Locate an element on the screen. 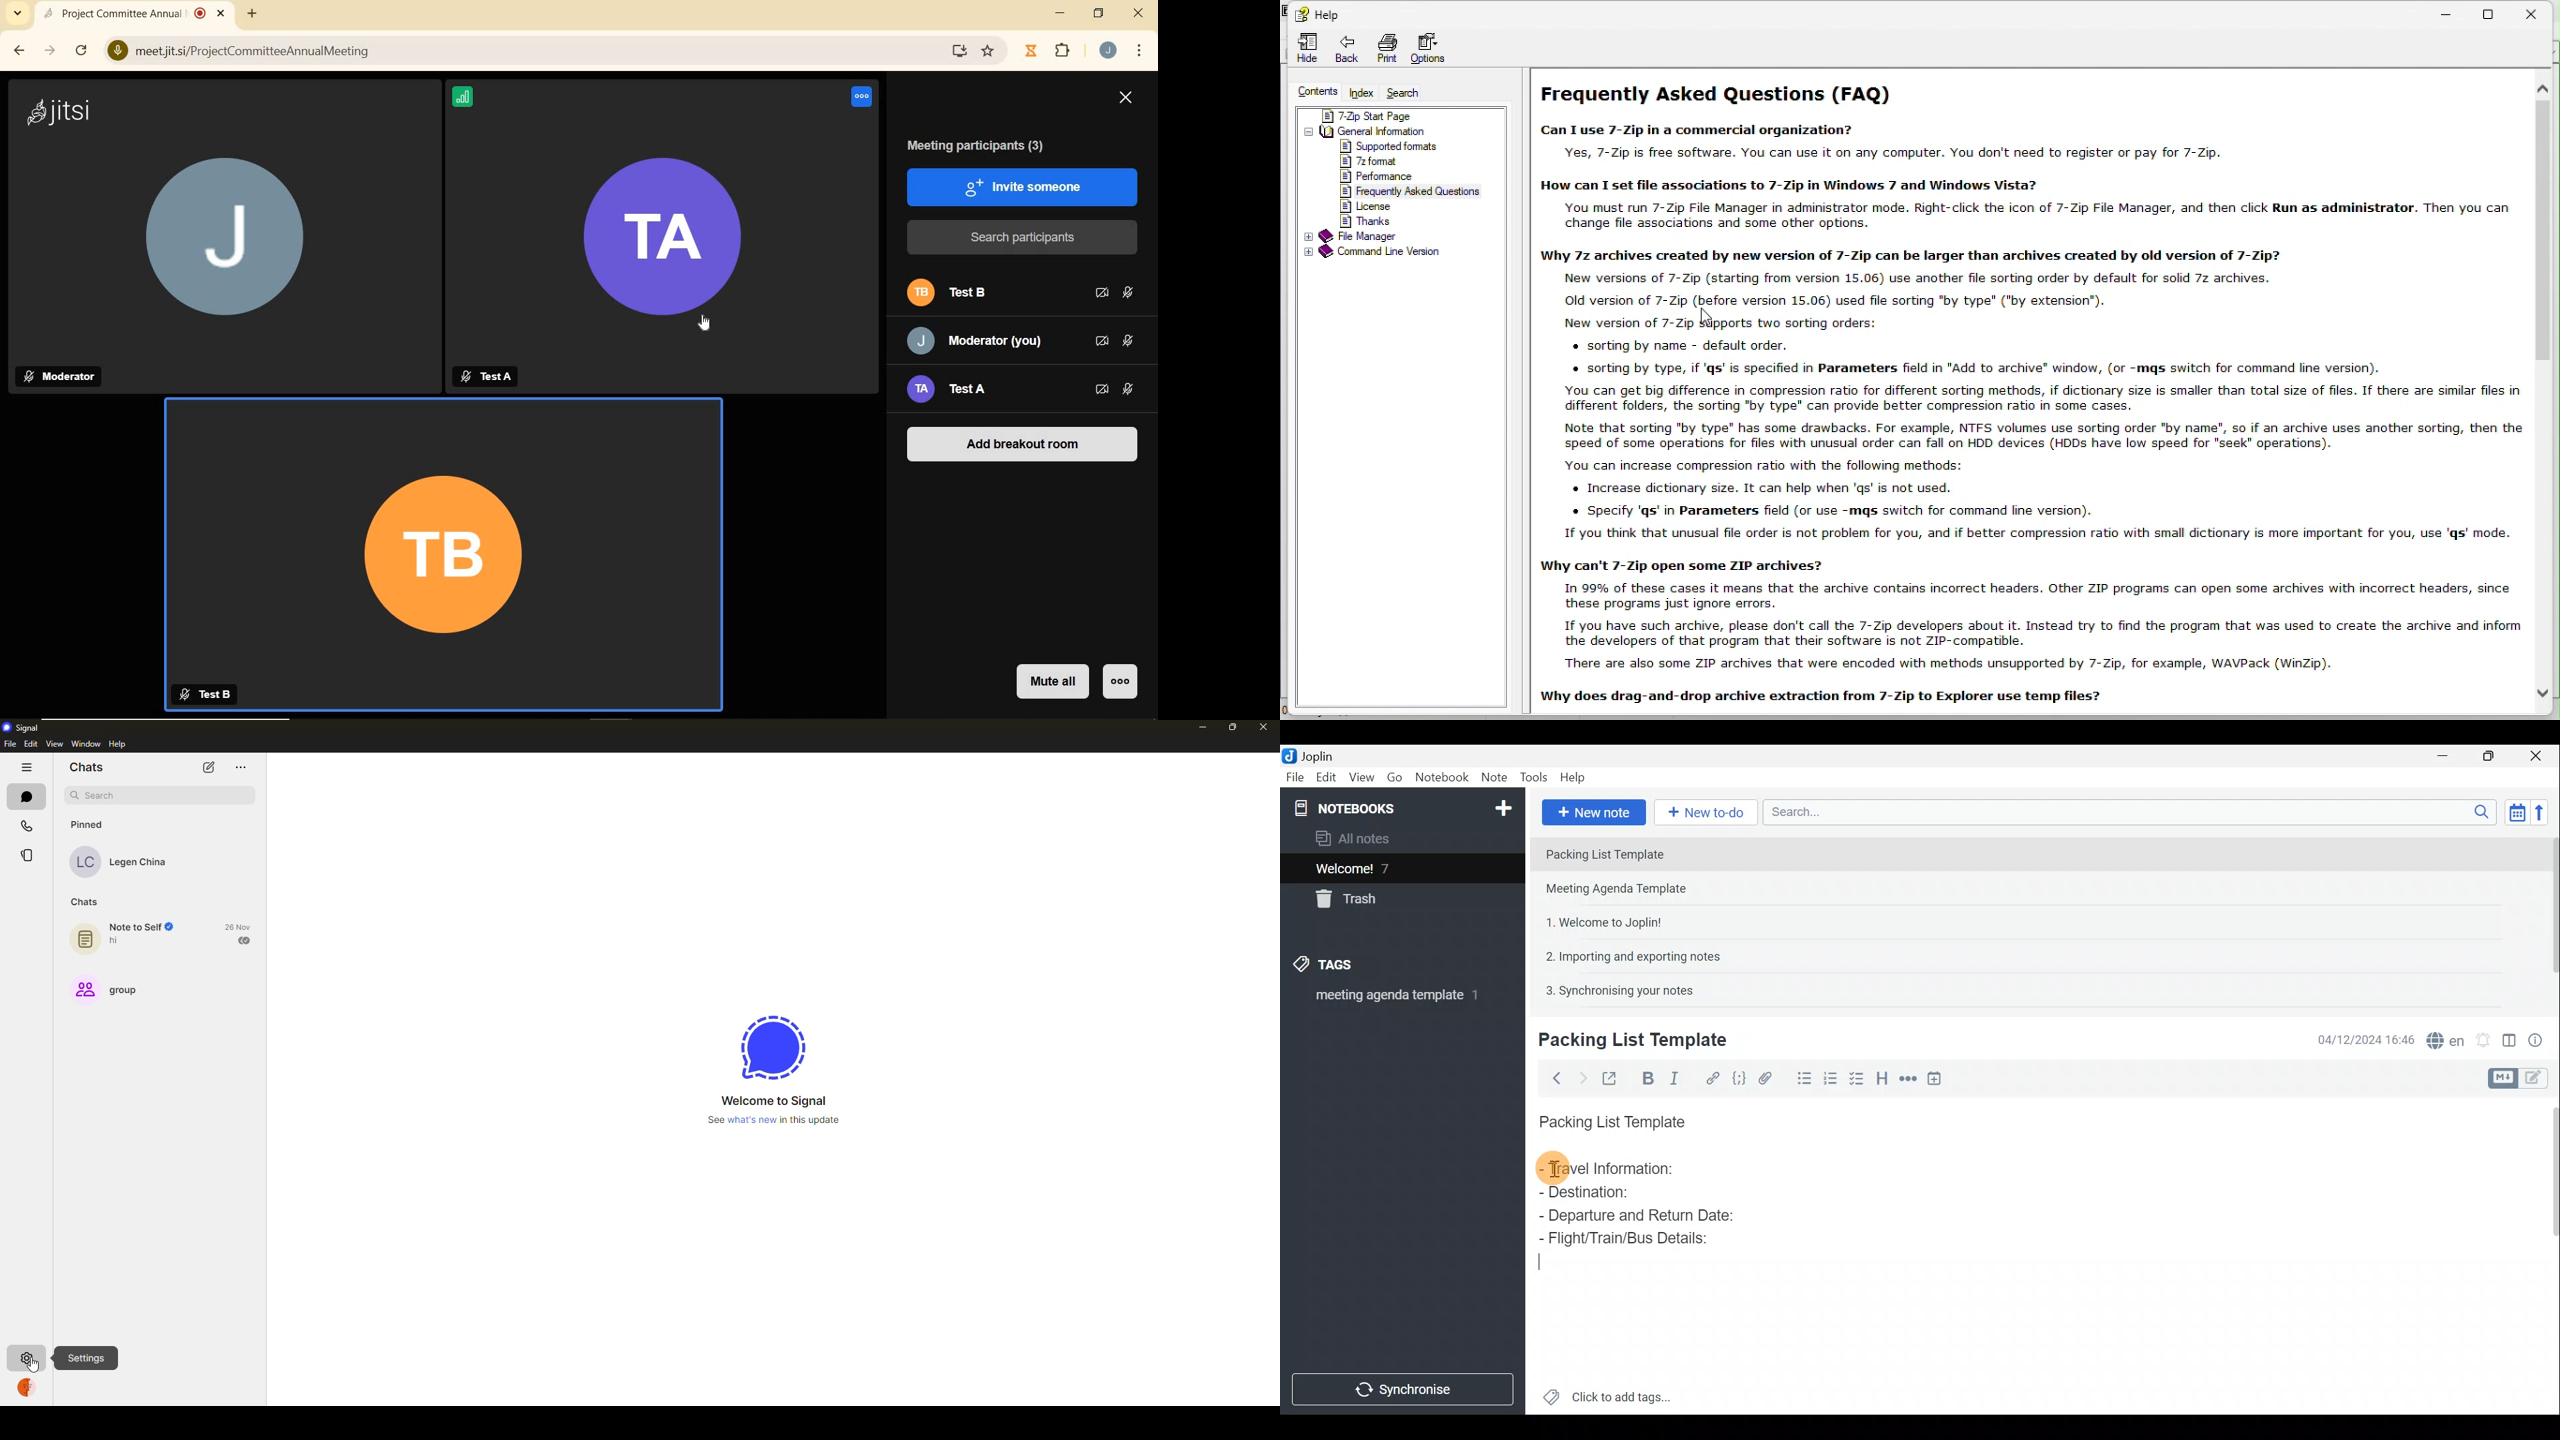 The width and height of the screenshot is (2576, 1456). Welcome to Signal is located at coordinates (773, 1101).